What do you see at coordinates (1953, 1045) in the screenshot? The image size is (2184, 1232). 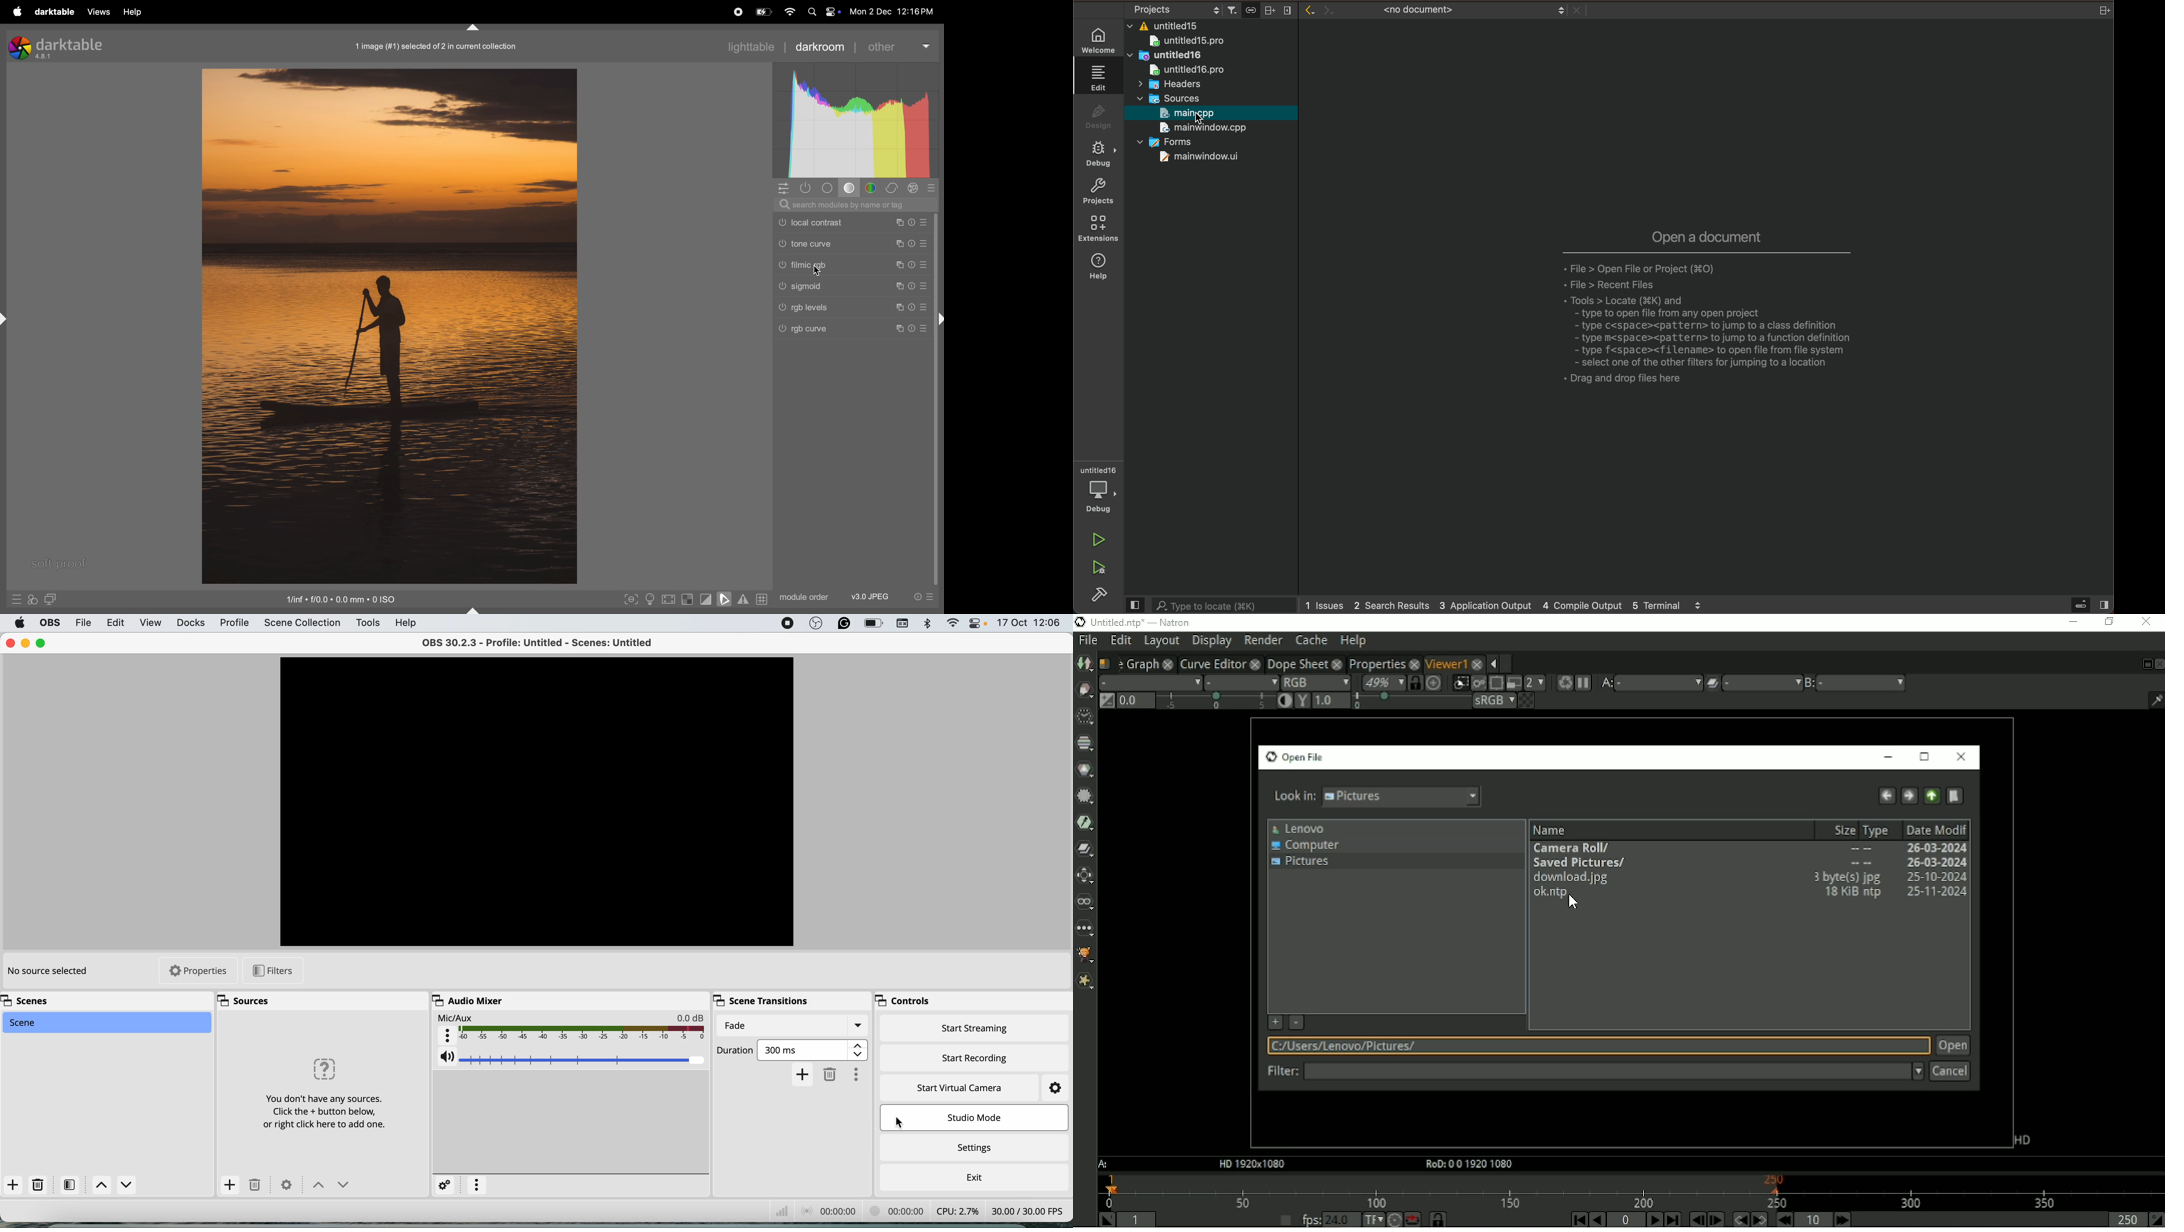 I see `Open` at bounding box center [1953, 1045].